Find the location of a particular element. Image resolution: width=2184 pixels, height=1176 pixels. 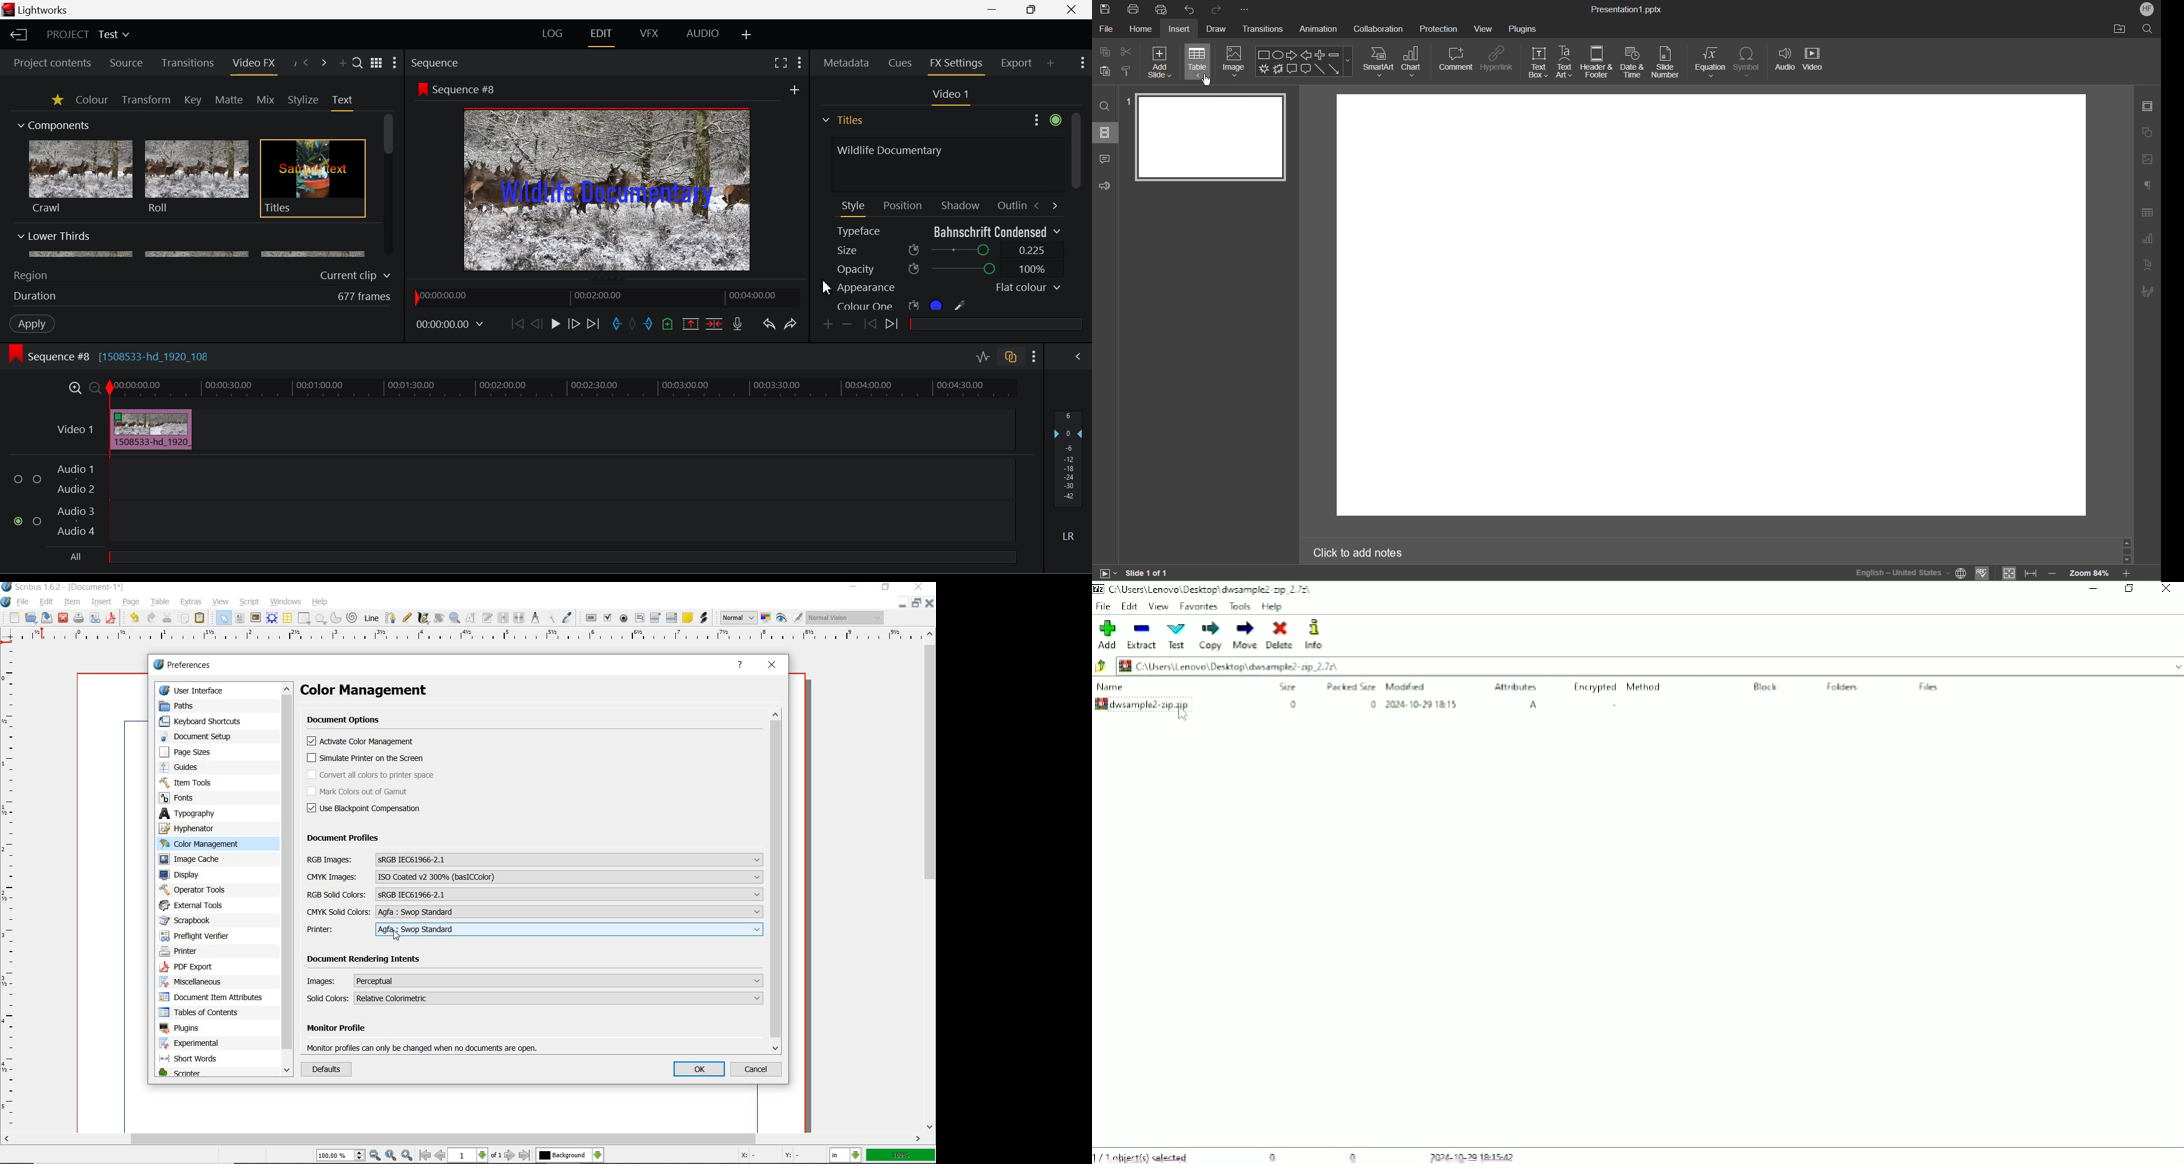

ruler is located at coordinates (471, 637).